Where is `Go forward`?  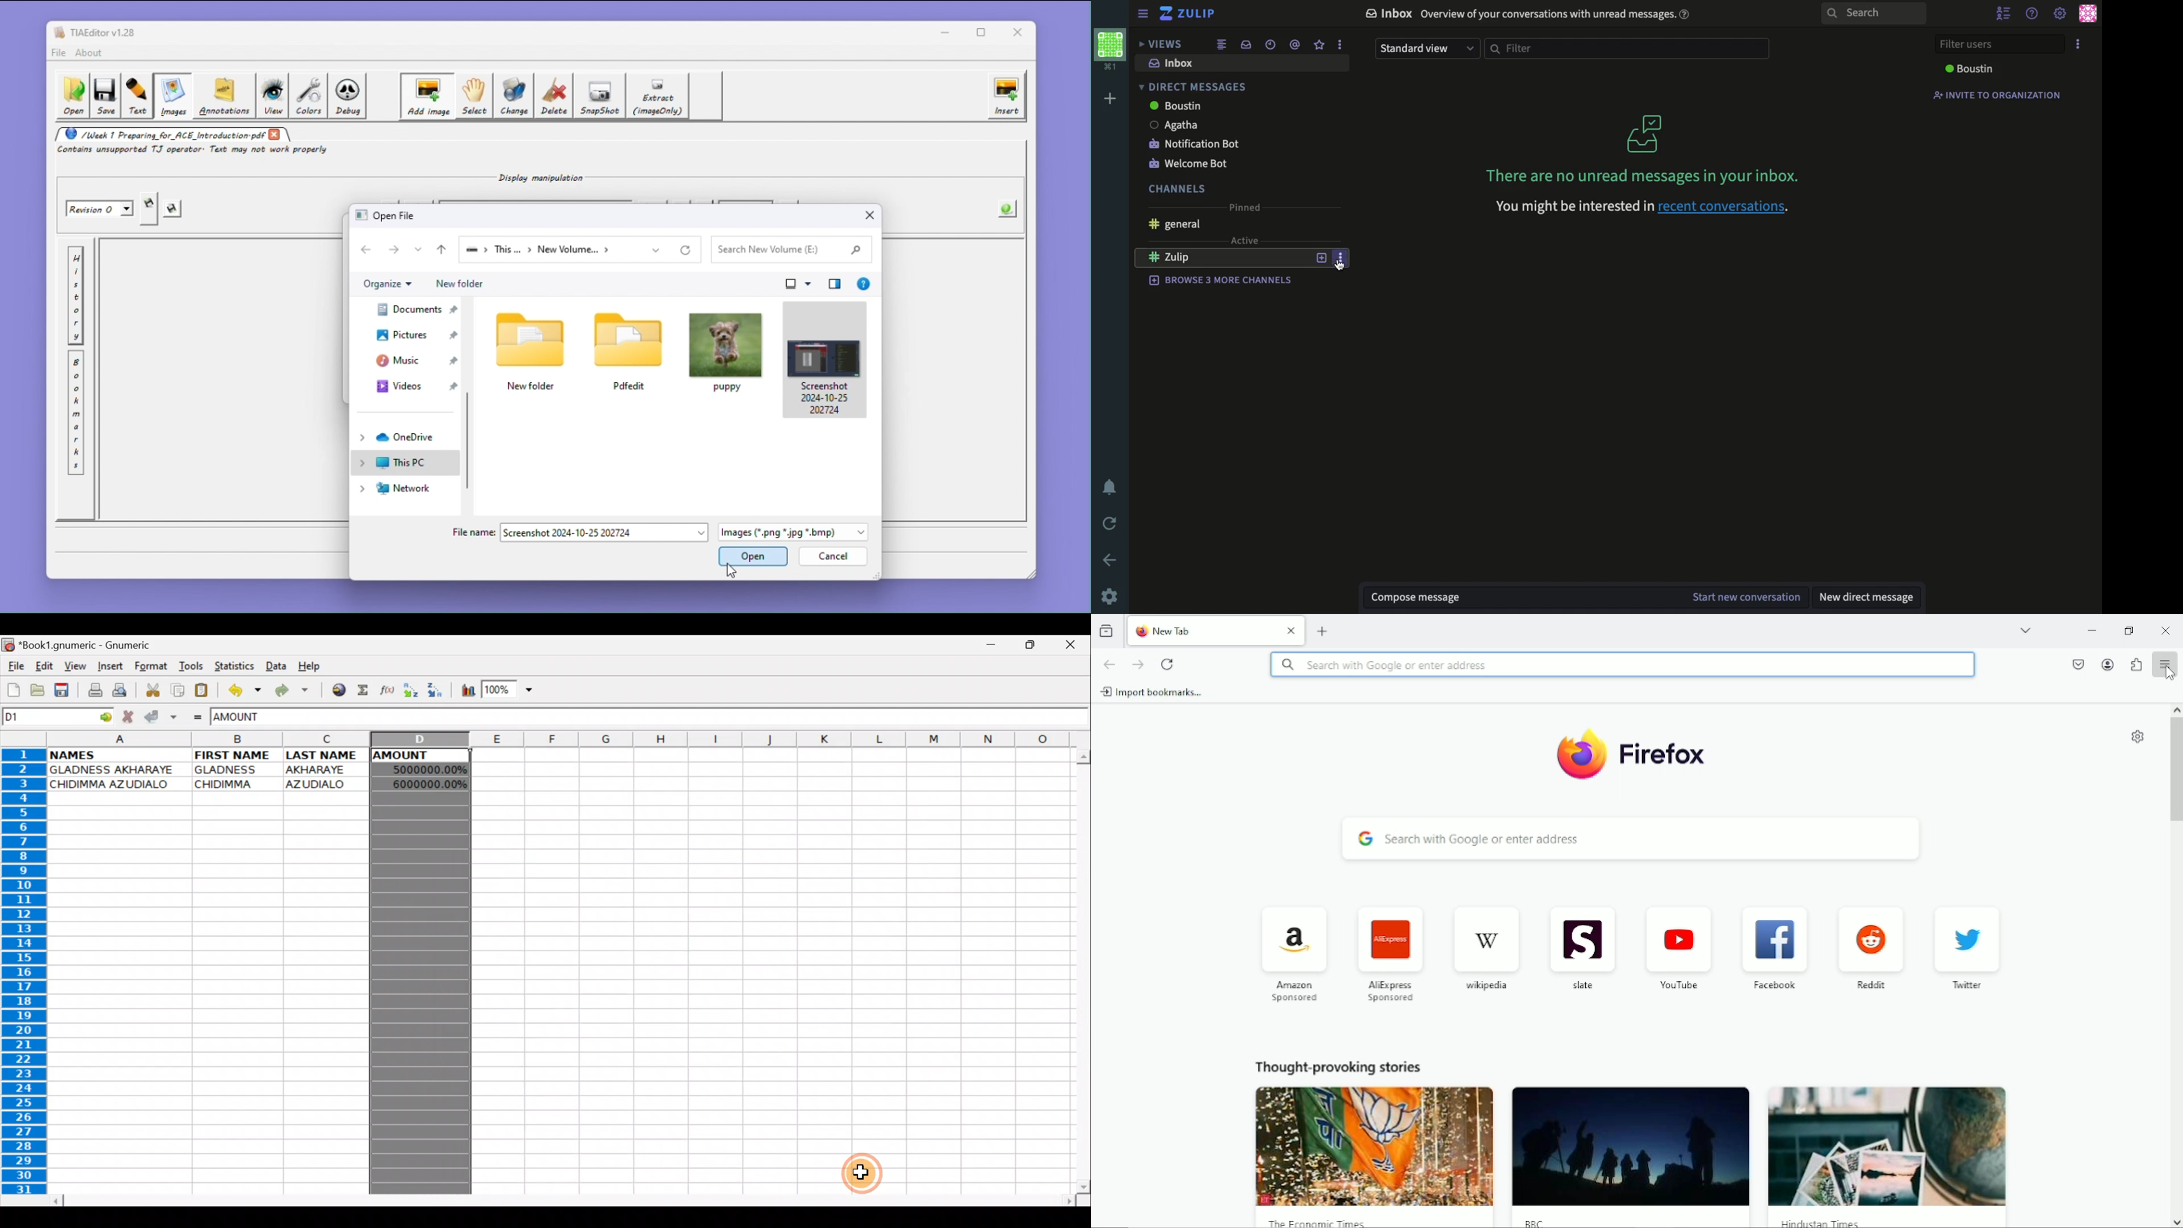
Go forward is located at coordinates (1139, 664).